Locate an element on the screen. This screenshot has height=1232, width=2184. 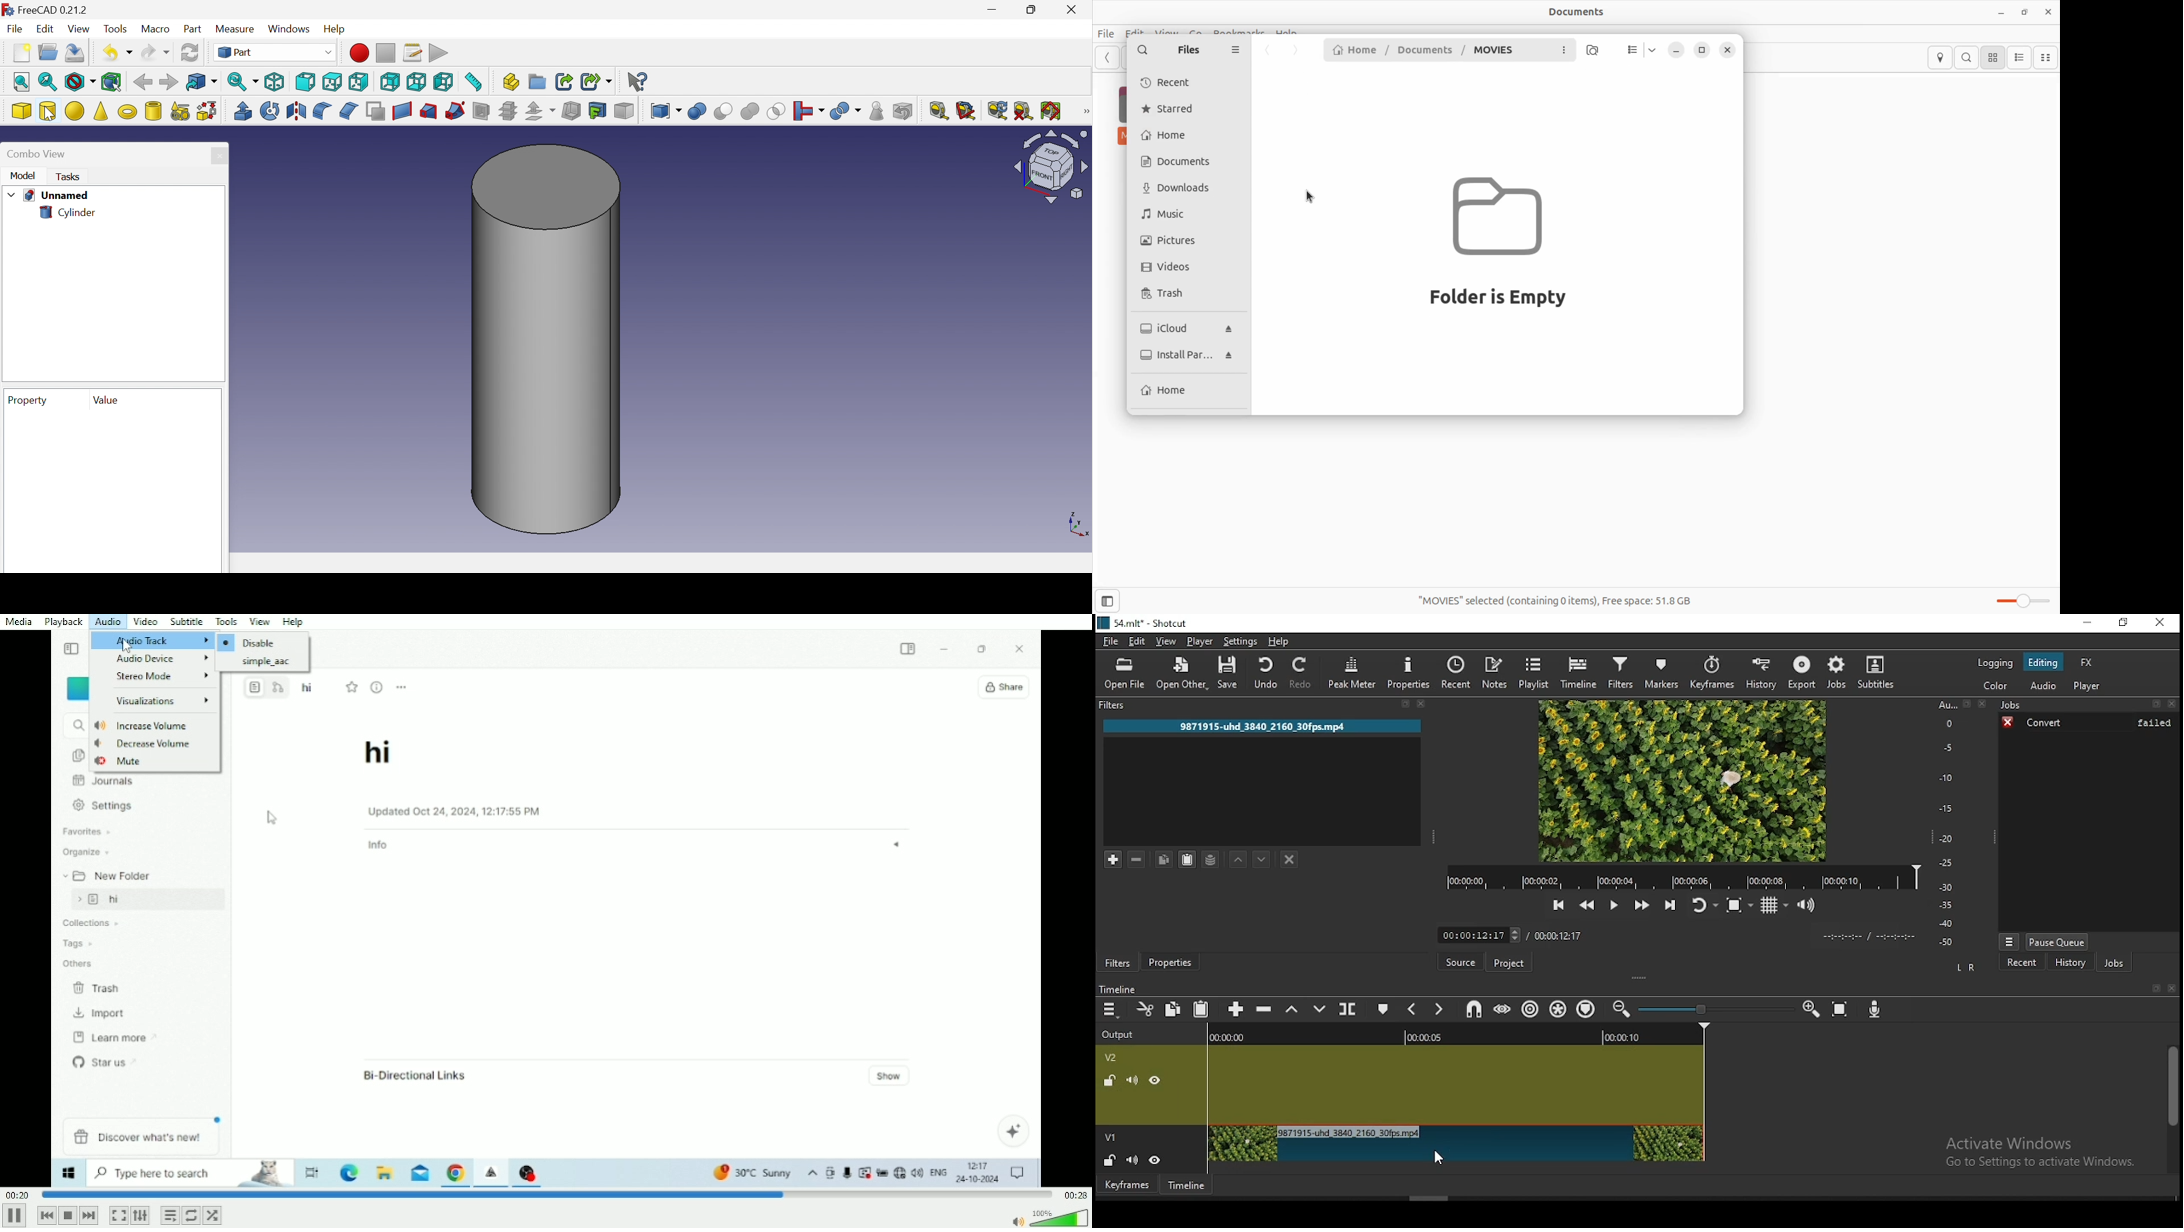
Restore down is located at coordinates (1034, 10).